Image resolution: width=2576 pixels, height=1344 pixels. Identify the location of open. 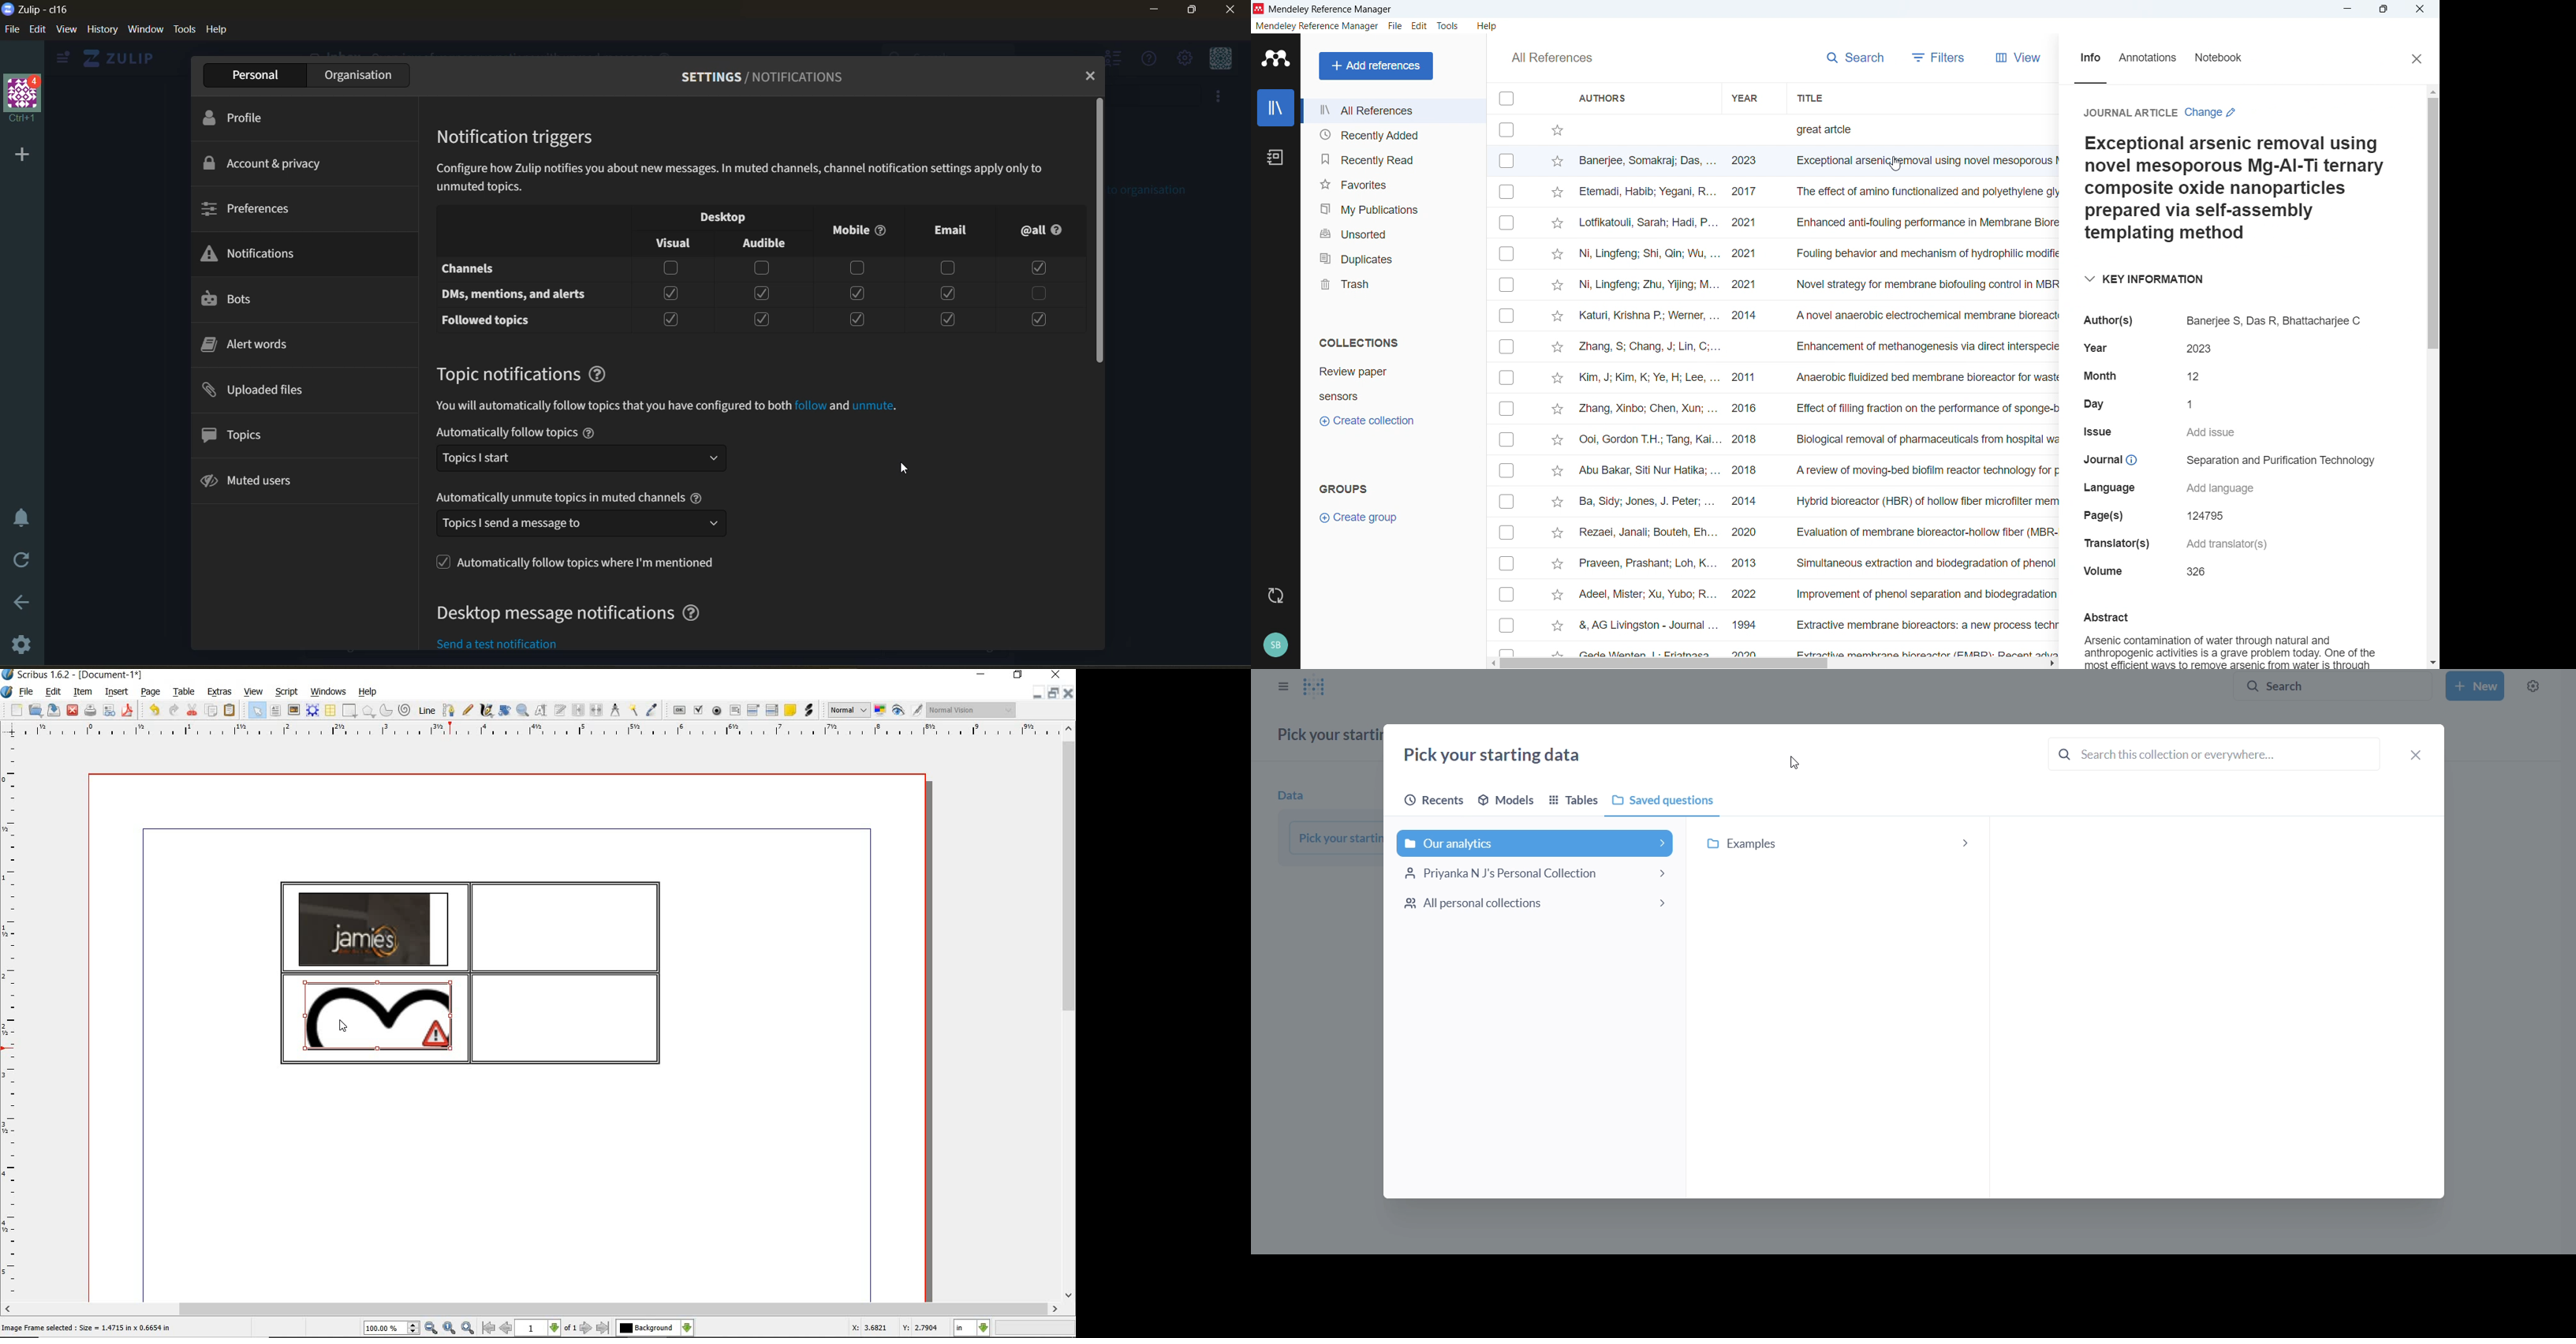
(36, 711).